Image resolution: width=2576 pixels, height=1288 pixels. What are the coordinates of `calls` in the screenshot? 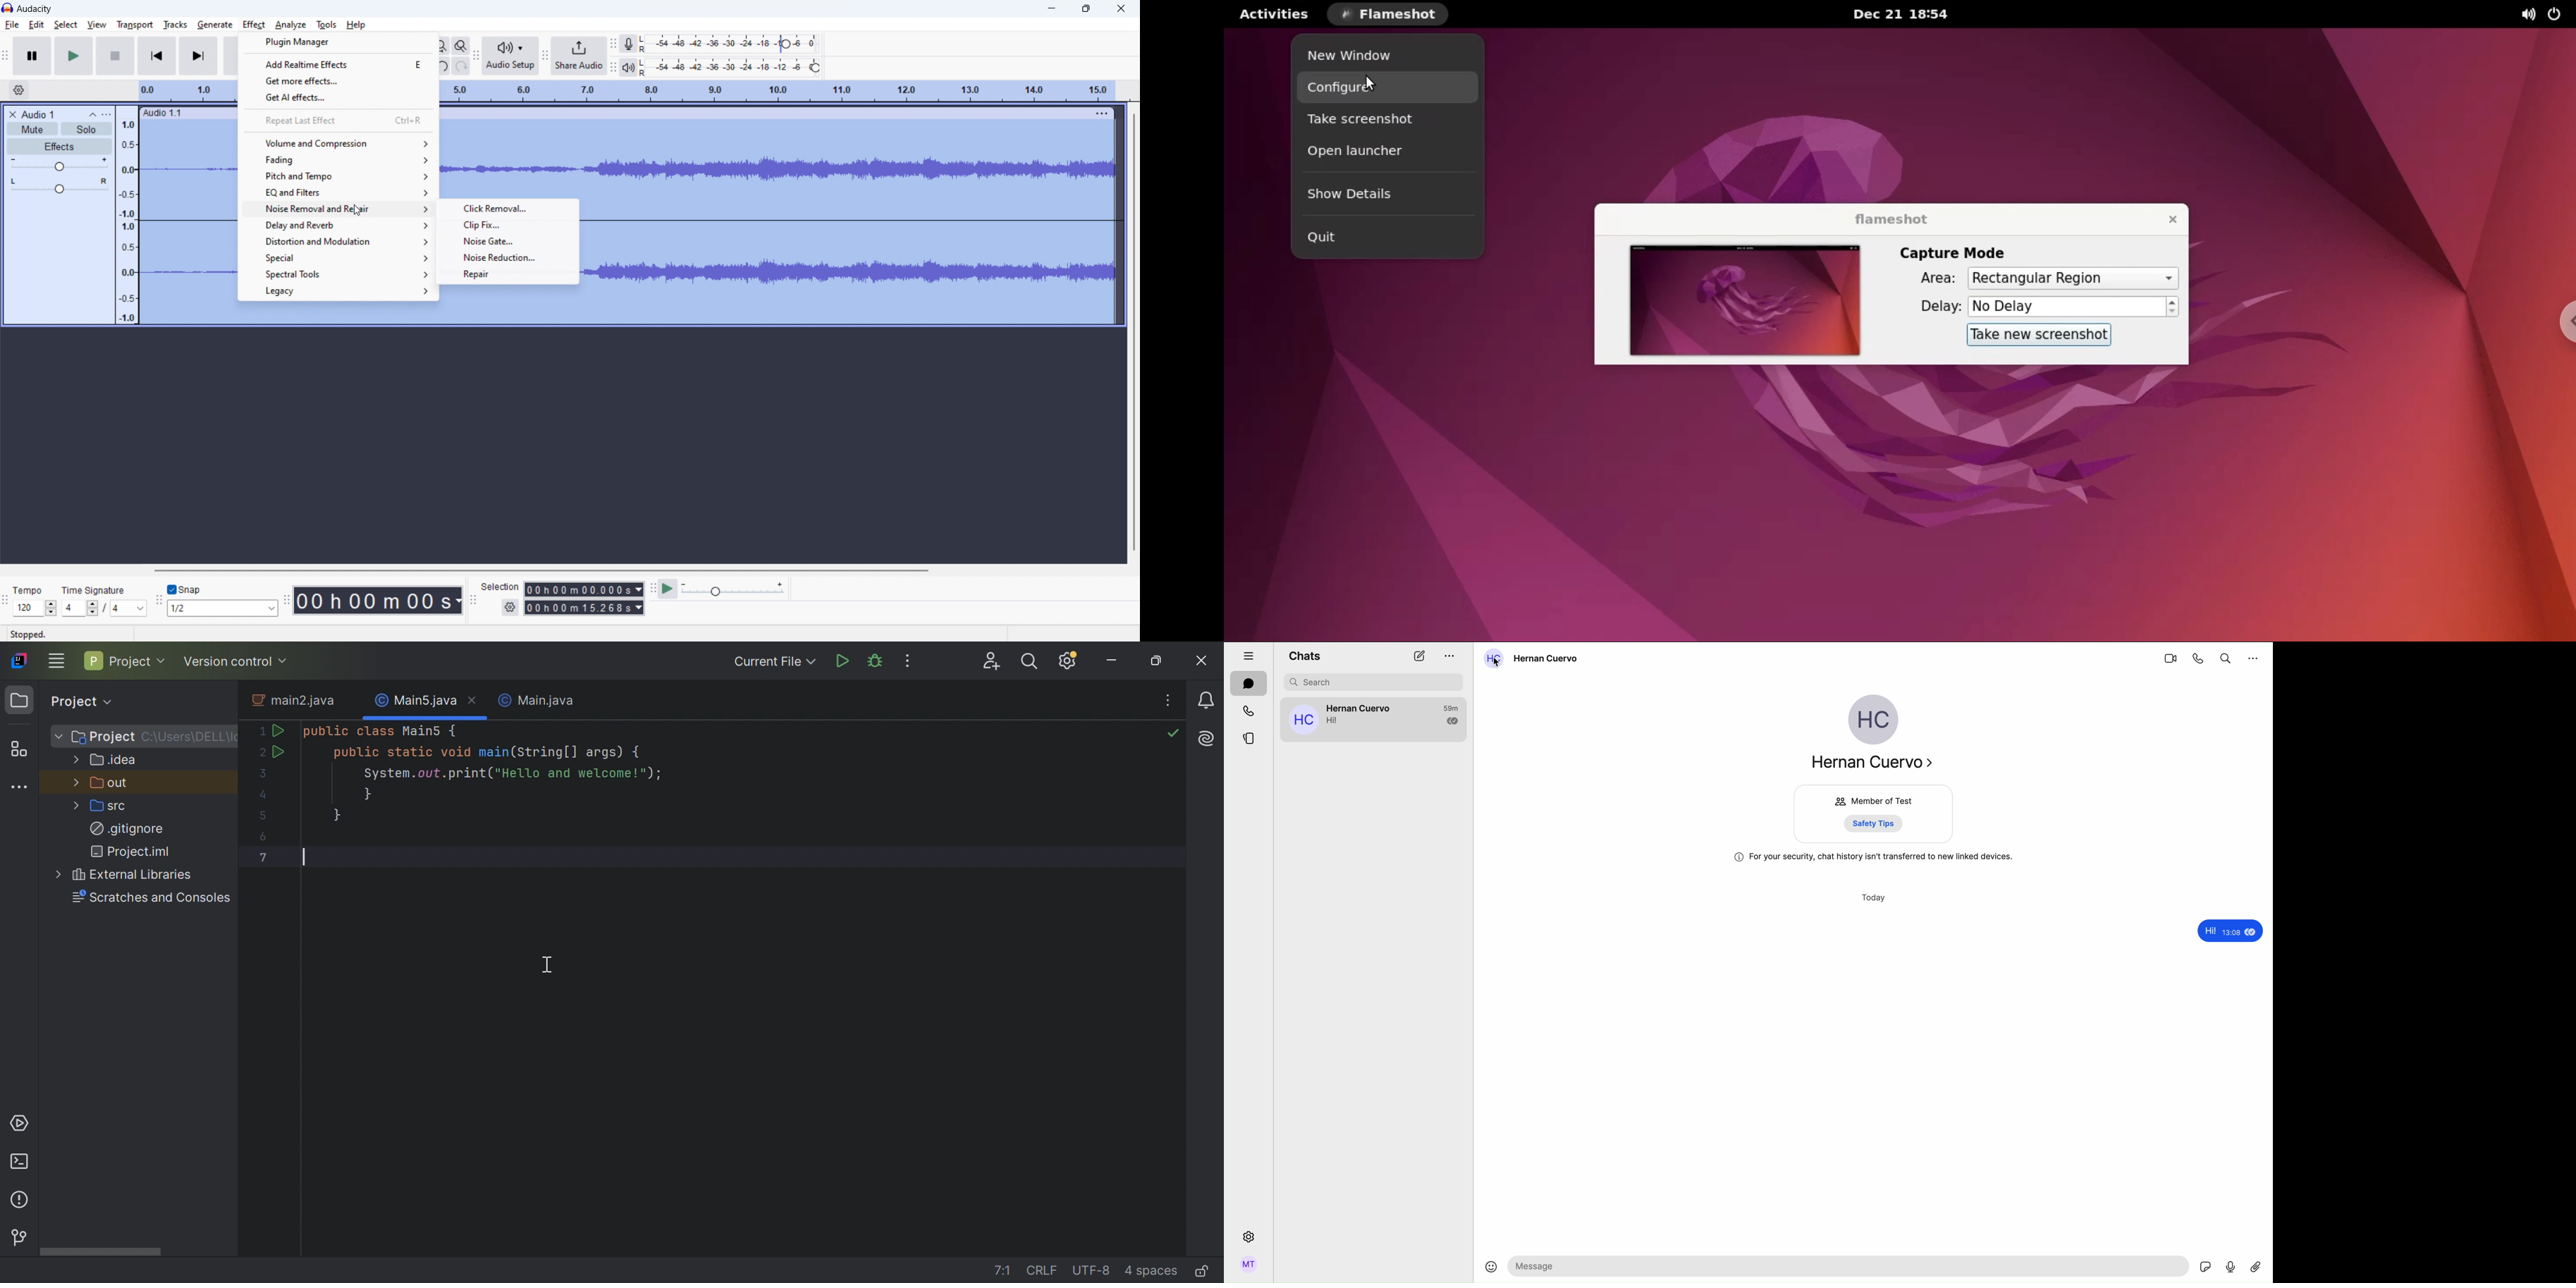 It's located at (1250, 711).